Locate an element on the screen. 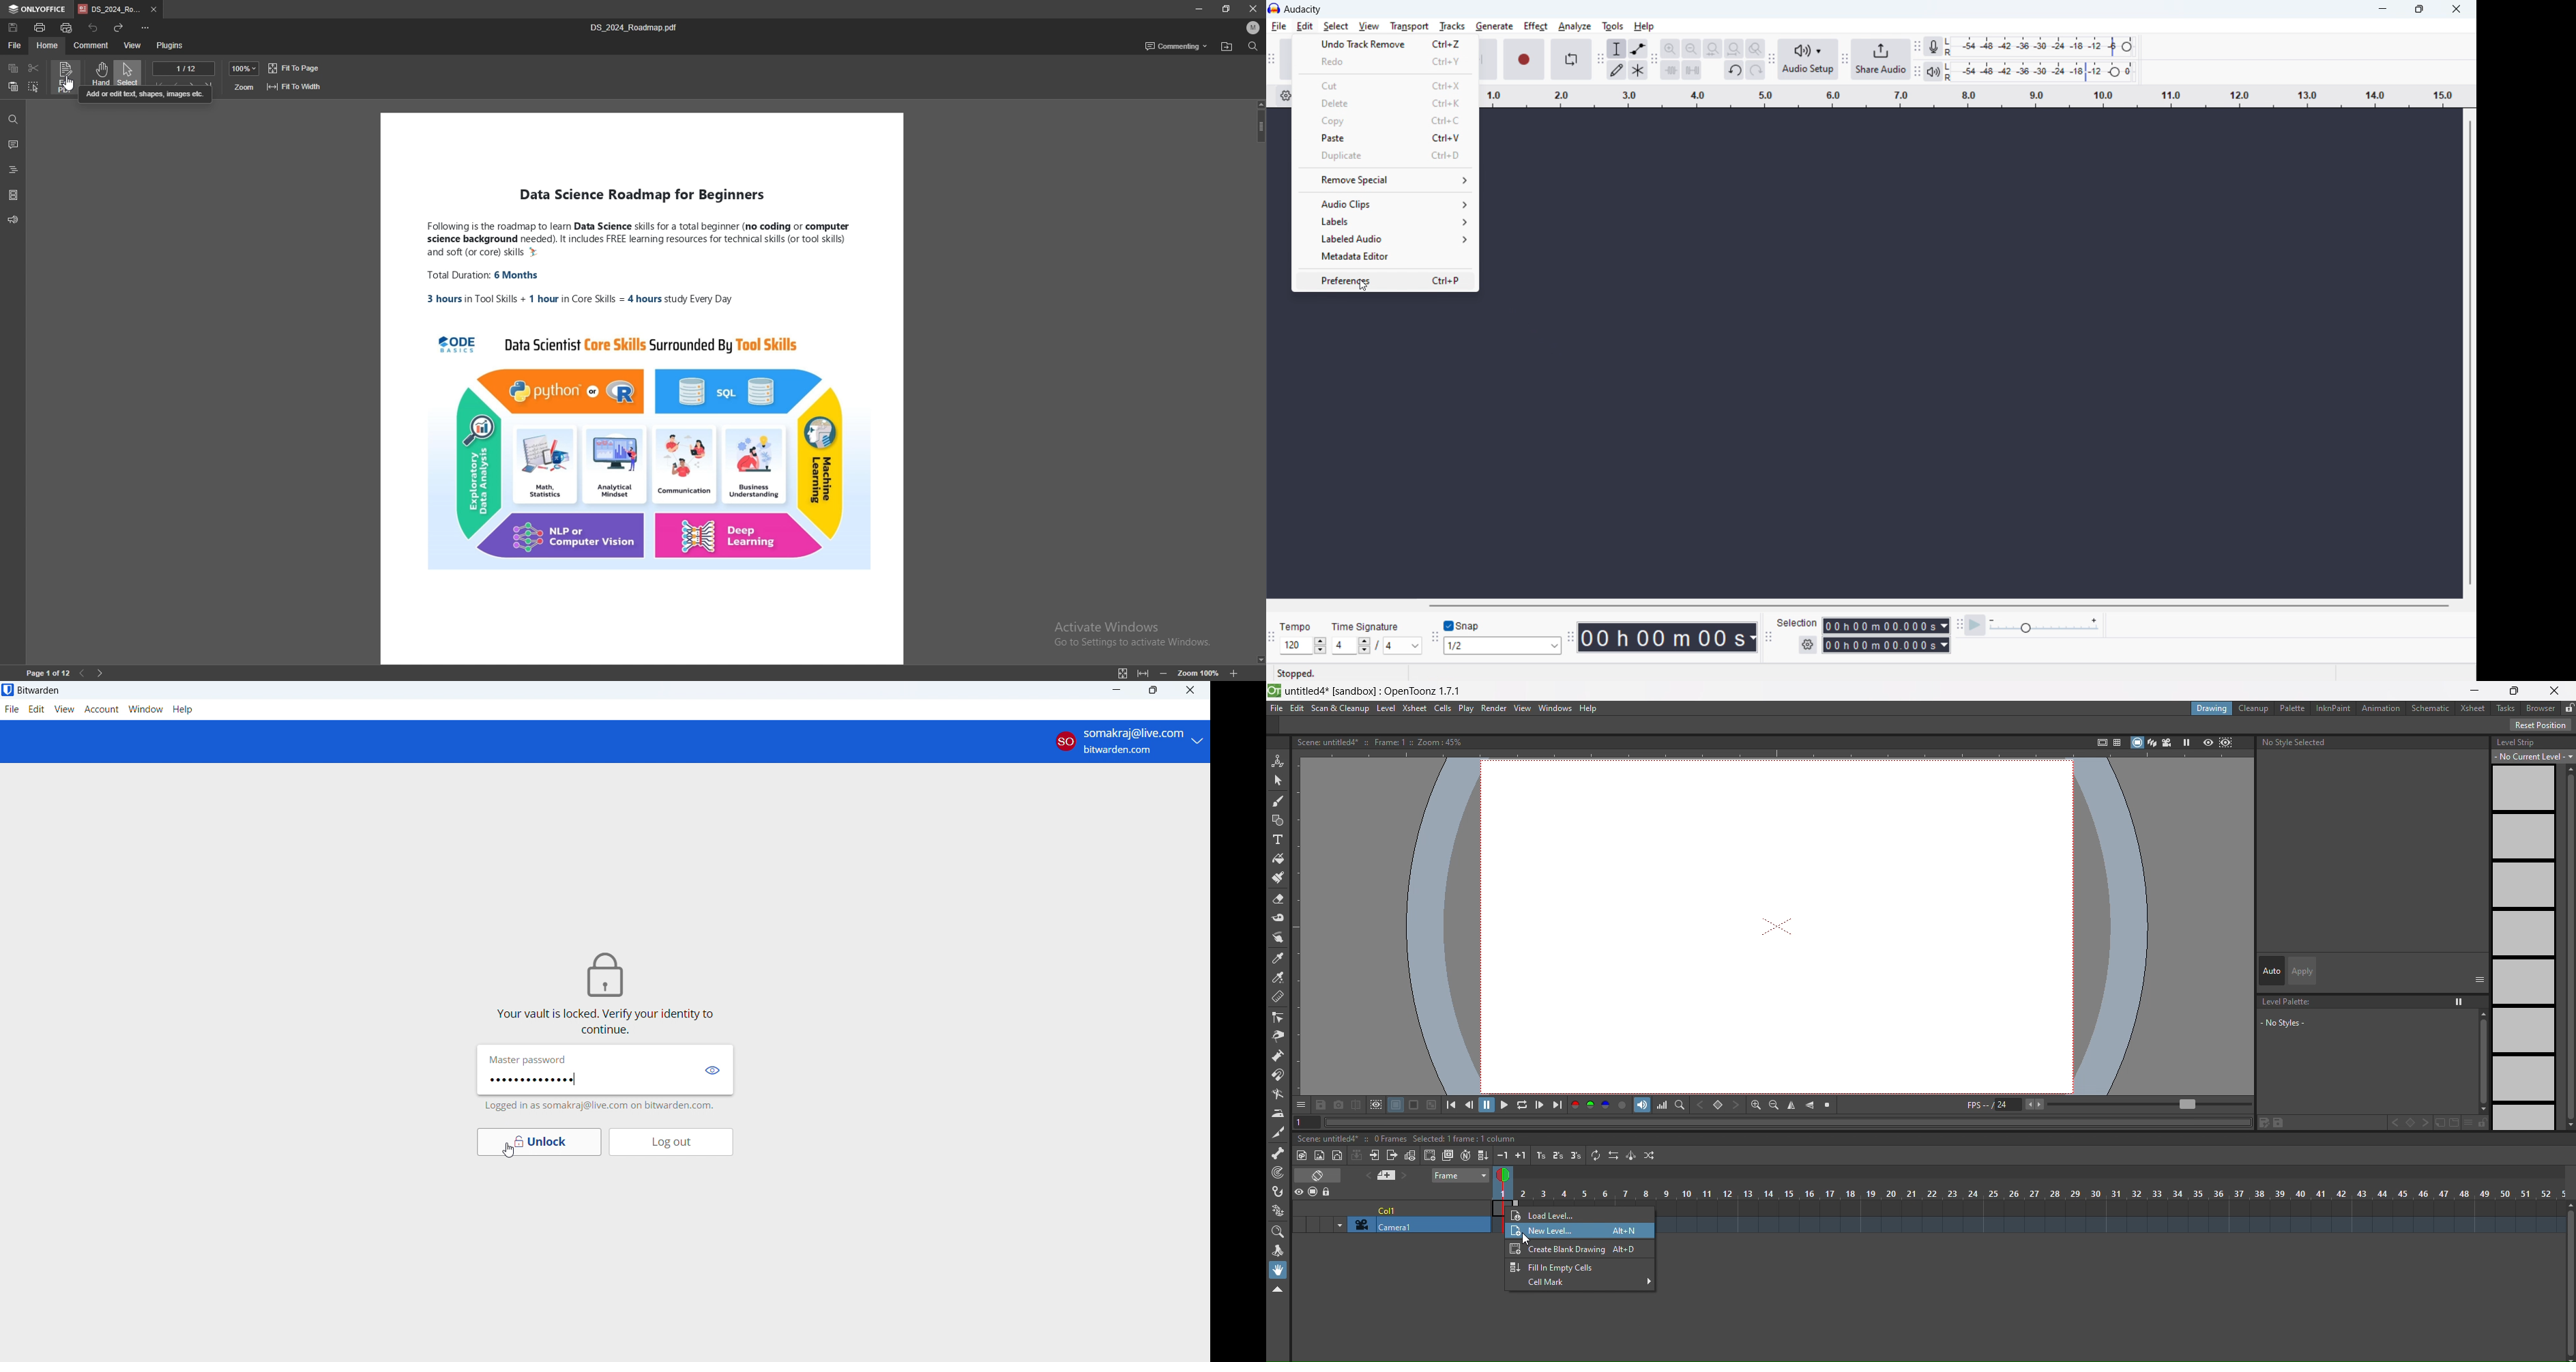  logged in as somakraj@live.com on bitwarden.com. is located at coordinates (602, 1107).